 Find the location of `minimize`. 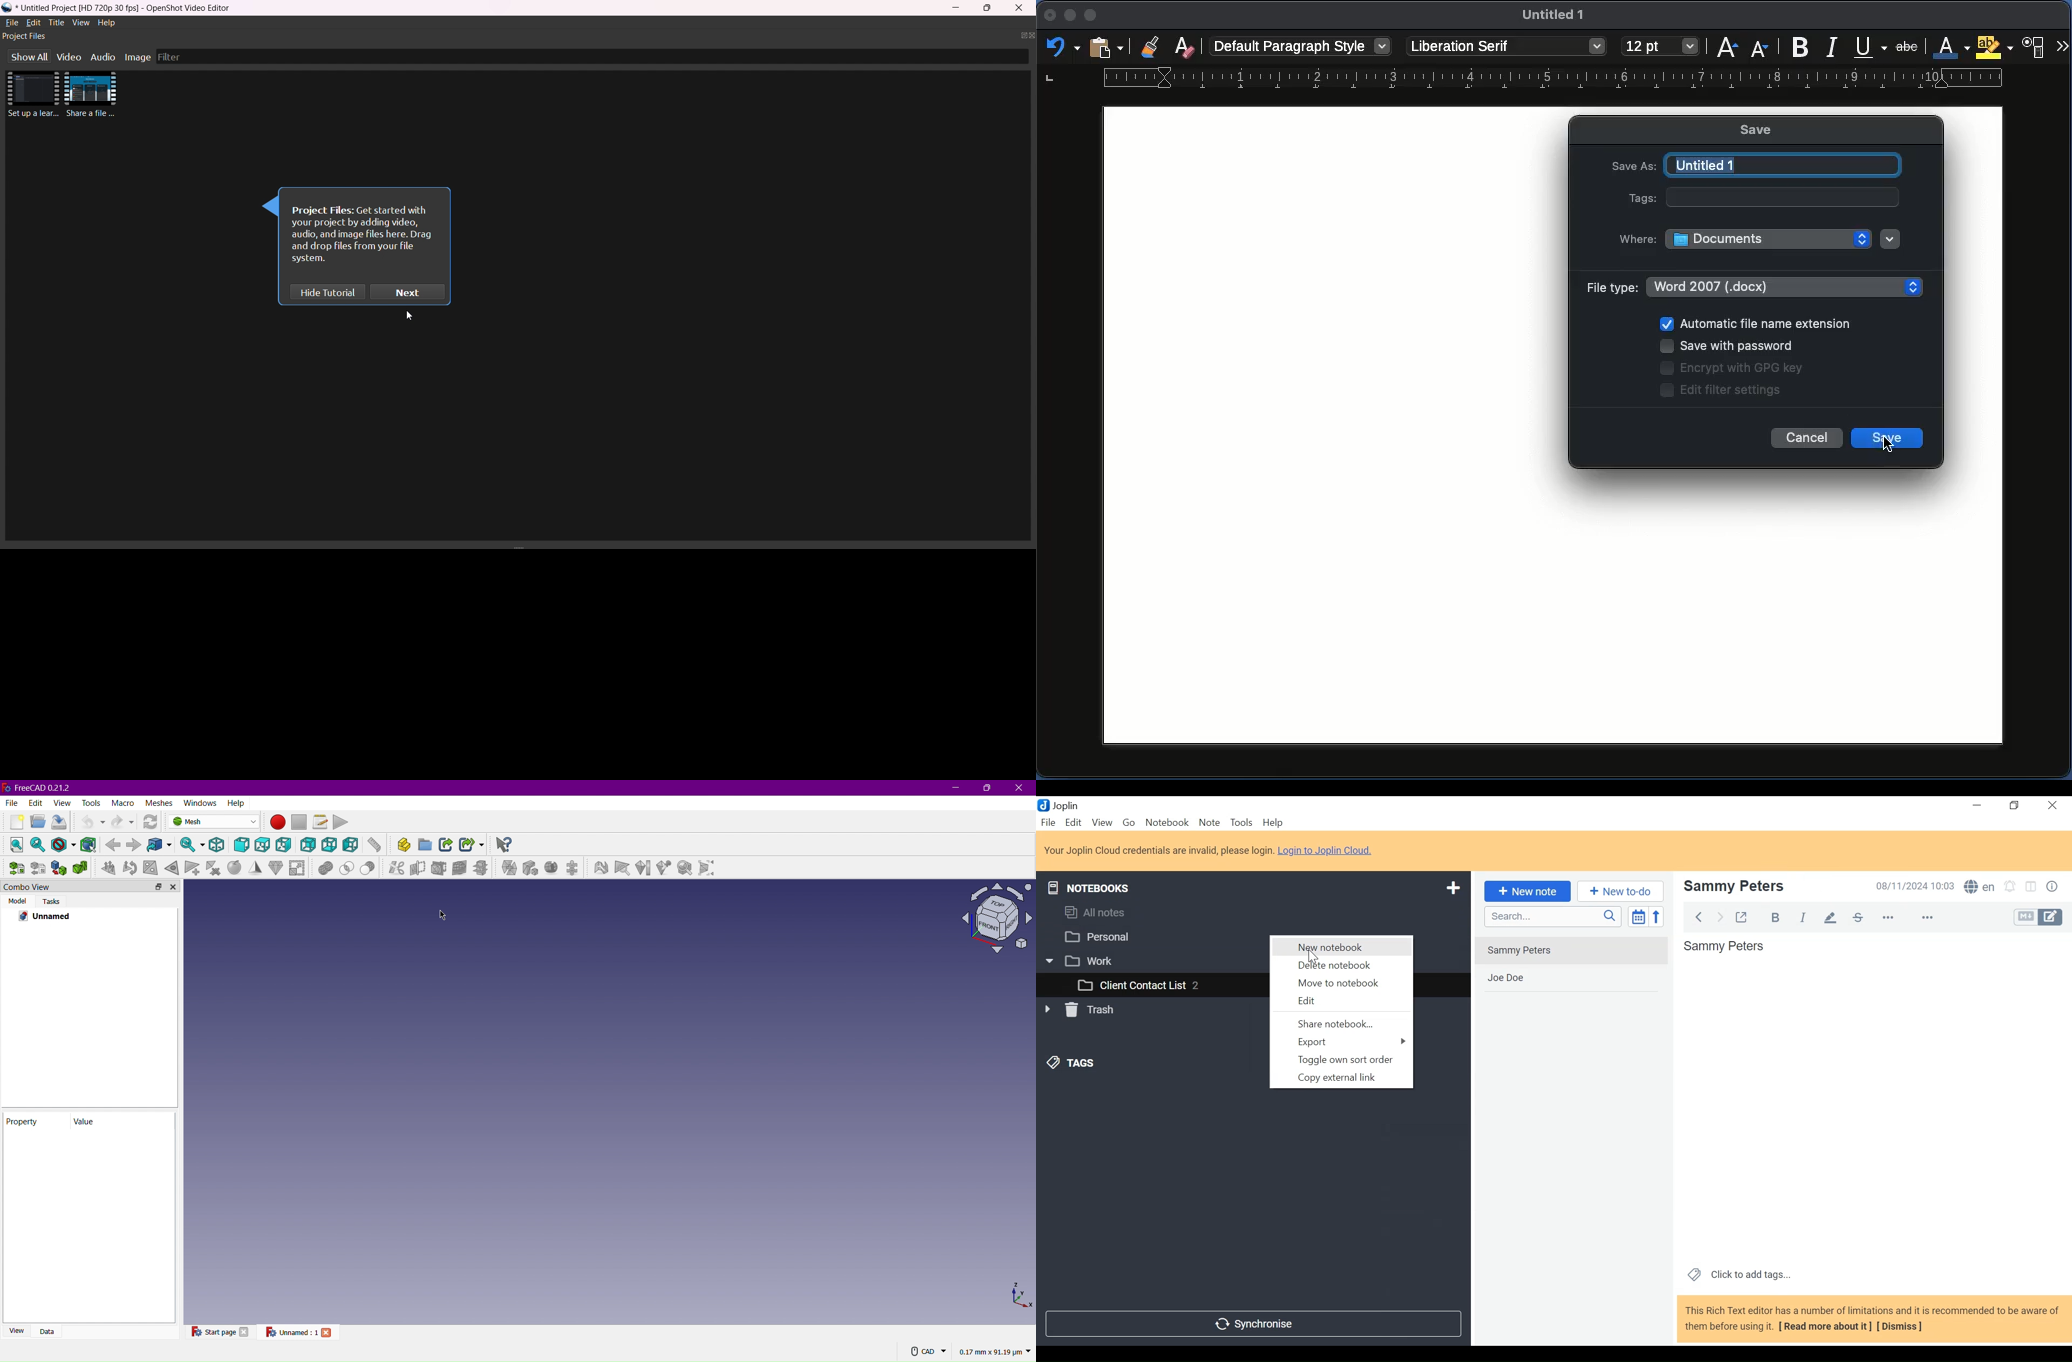

minimize is located at coordinates (1977, 806).